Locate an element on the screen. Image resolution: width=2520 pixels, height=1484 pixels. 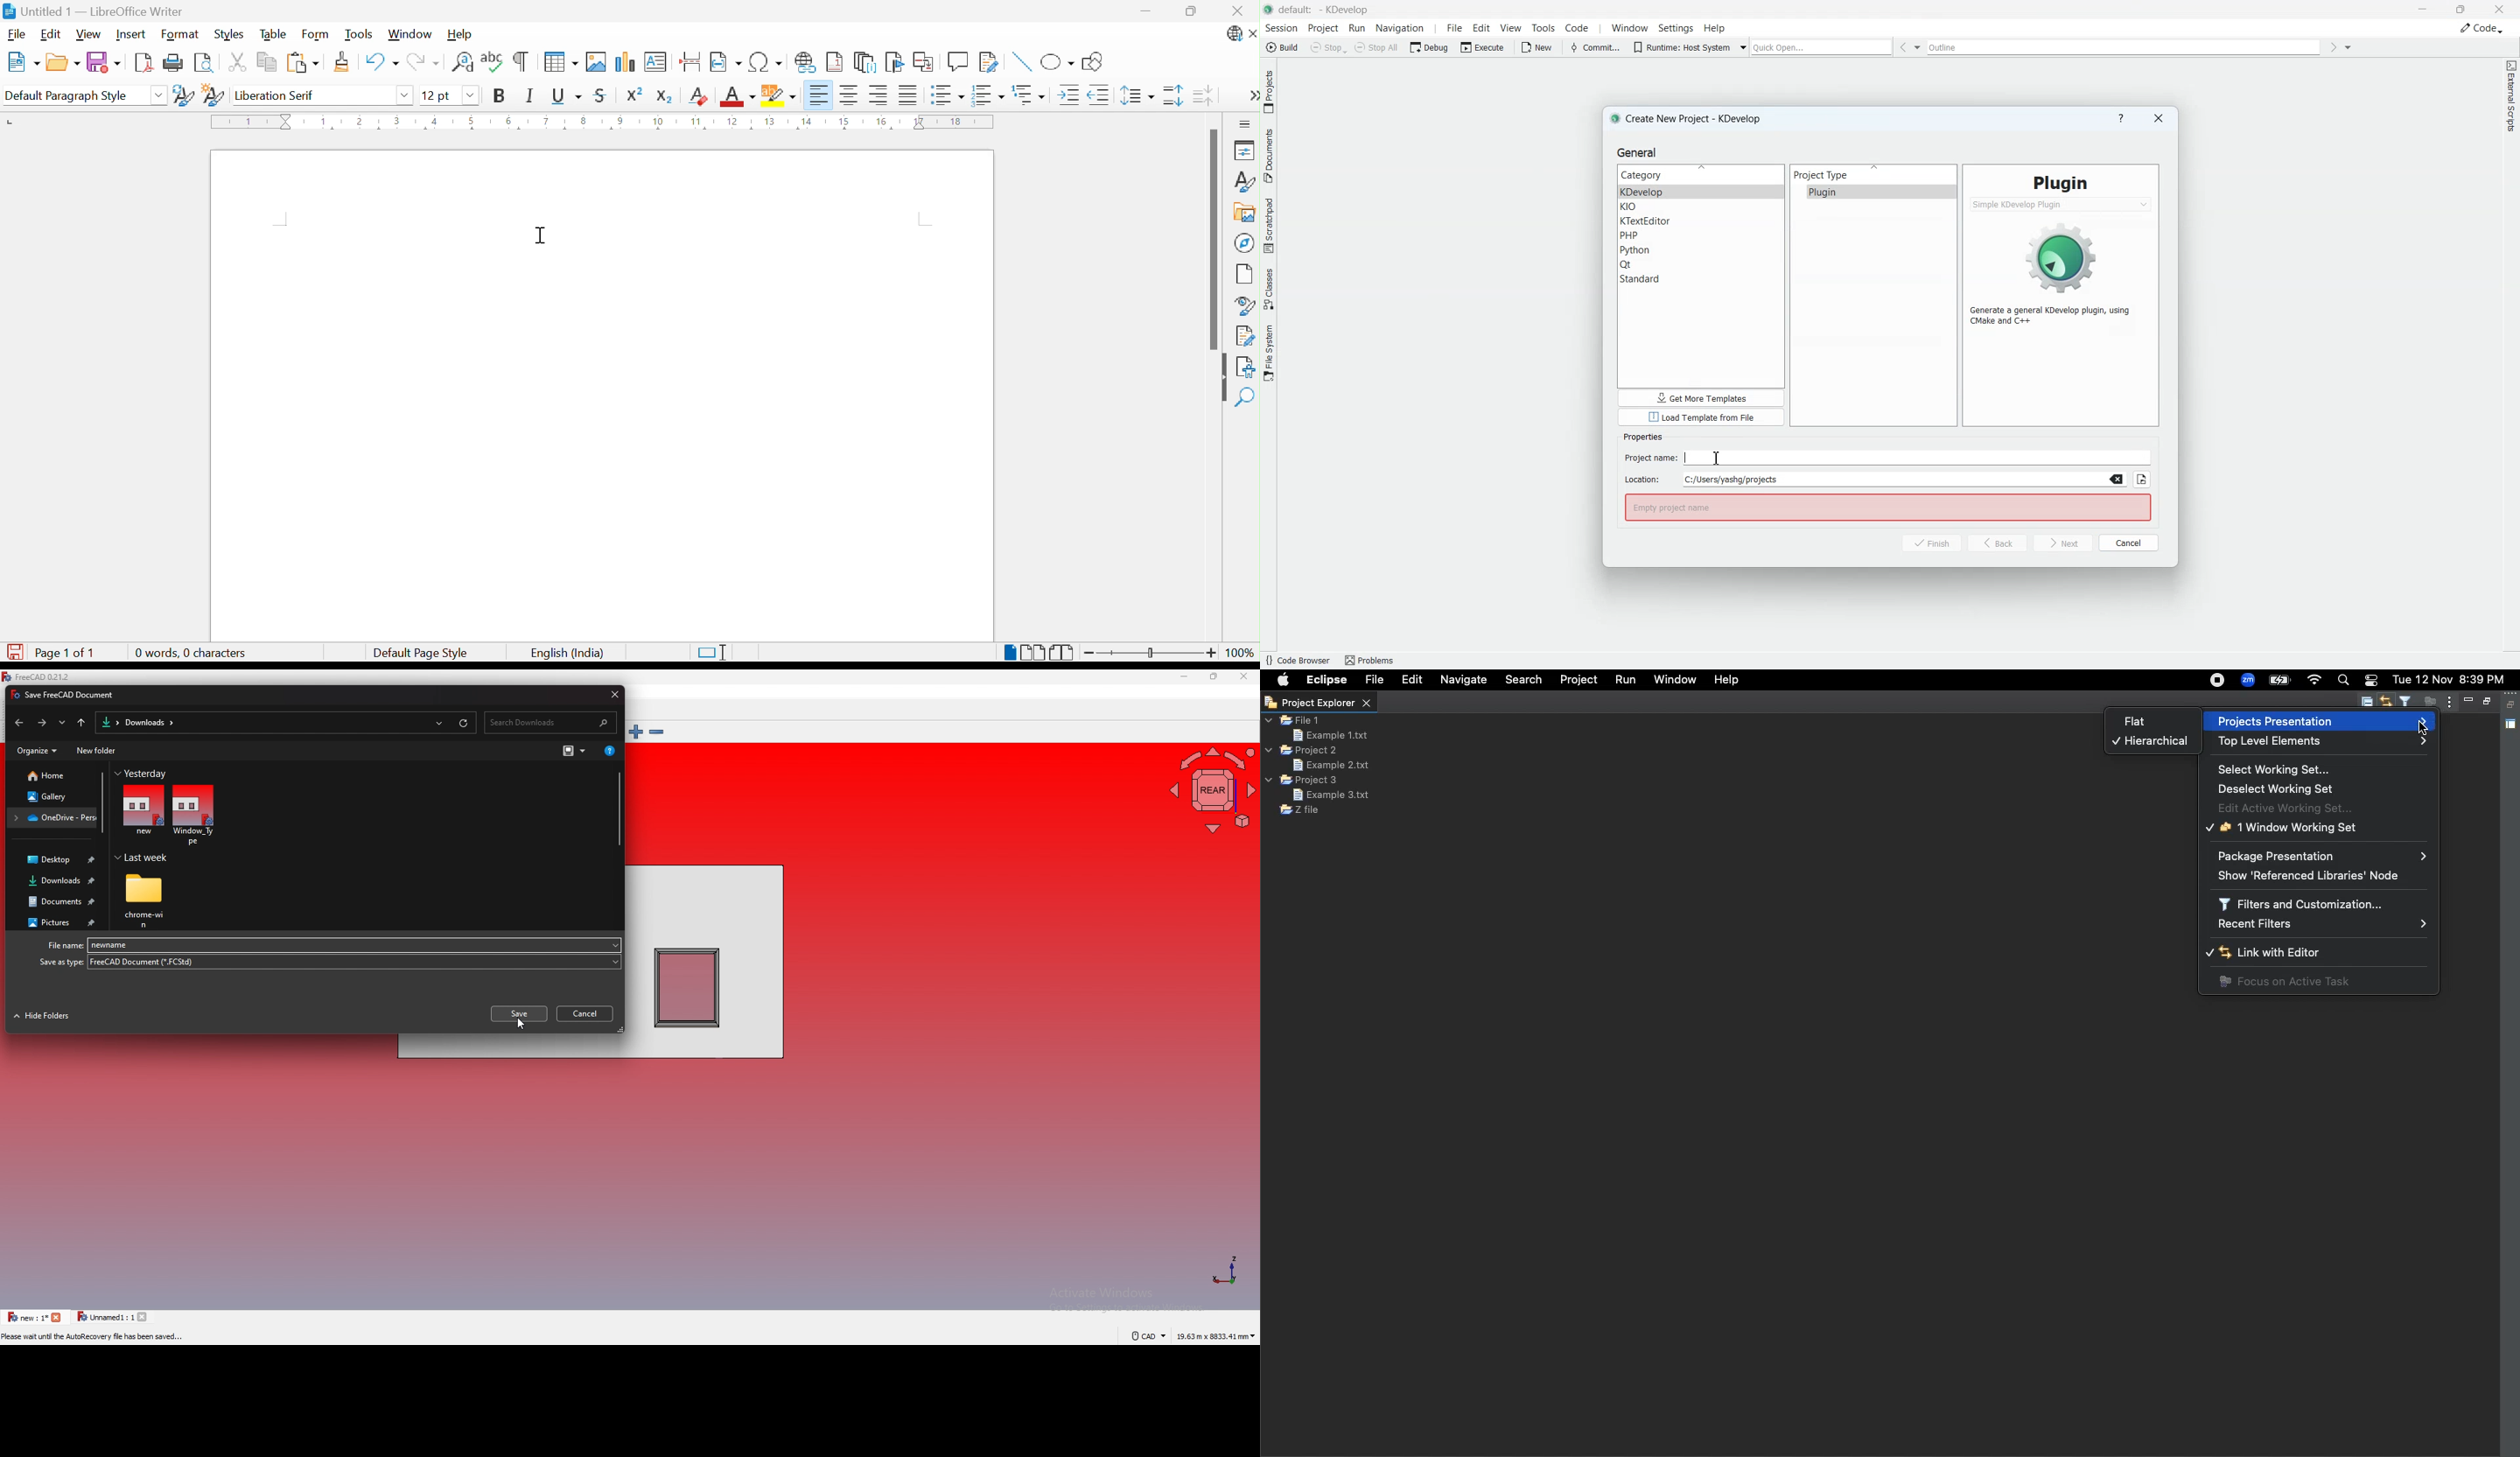
Toggle unordered list is located at coordinates (948, 97).